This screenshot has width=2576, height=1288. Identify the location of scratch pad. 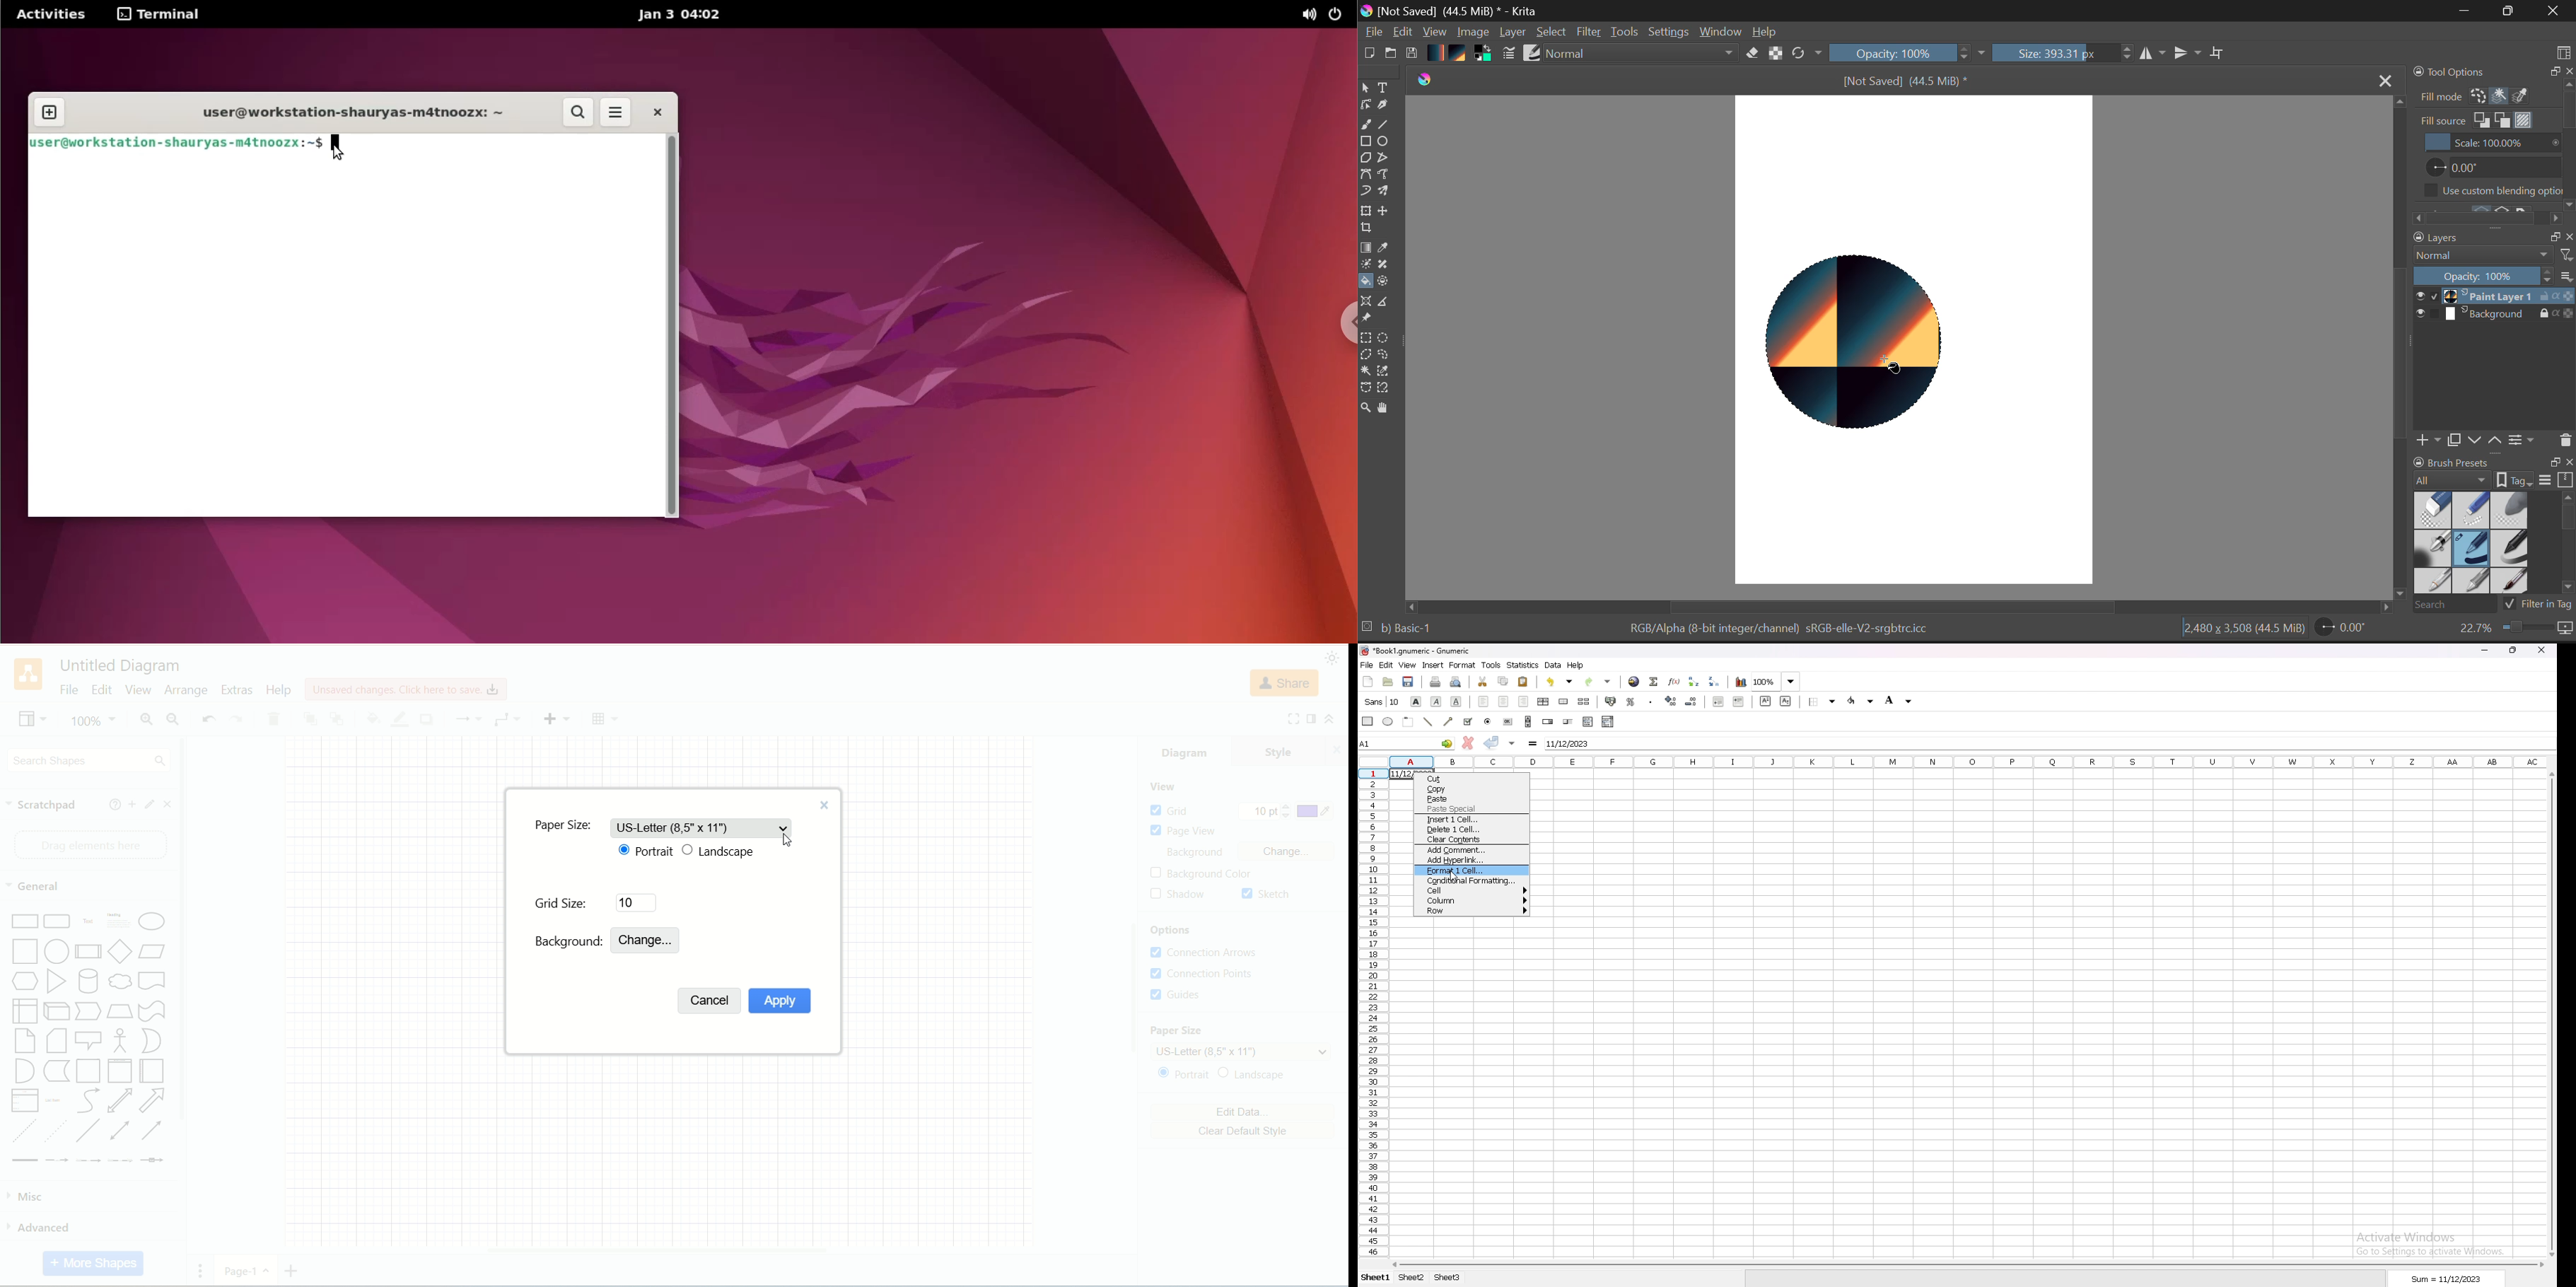
(42, 806).